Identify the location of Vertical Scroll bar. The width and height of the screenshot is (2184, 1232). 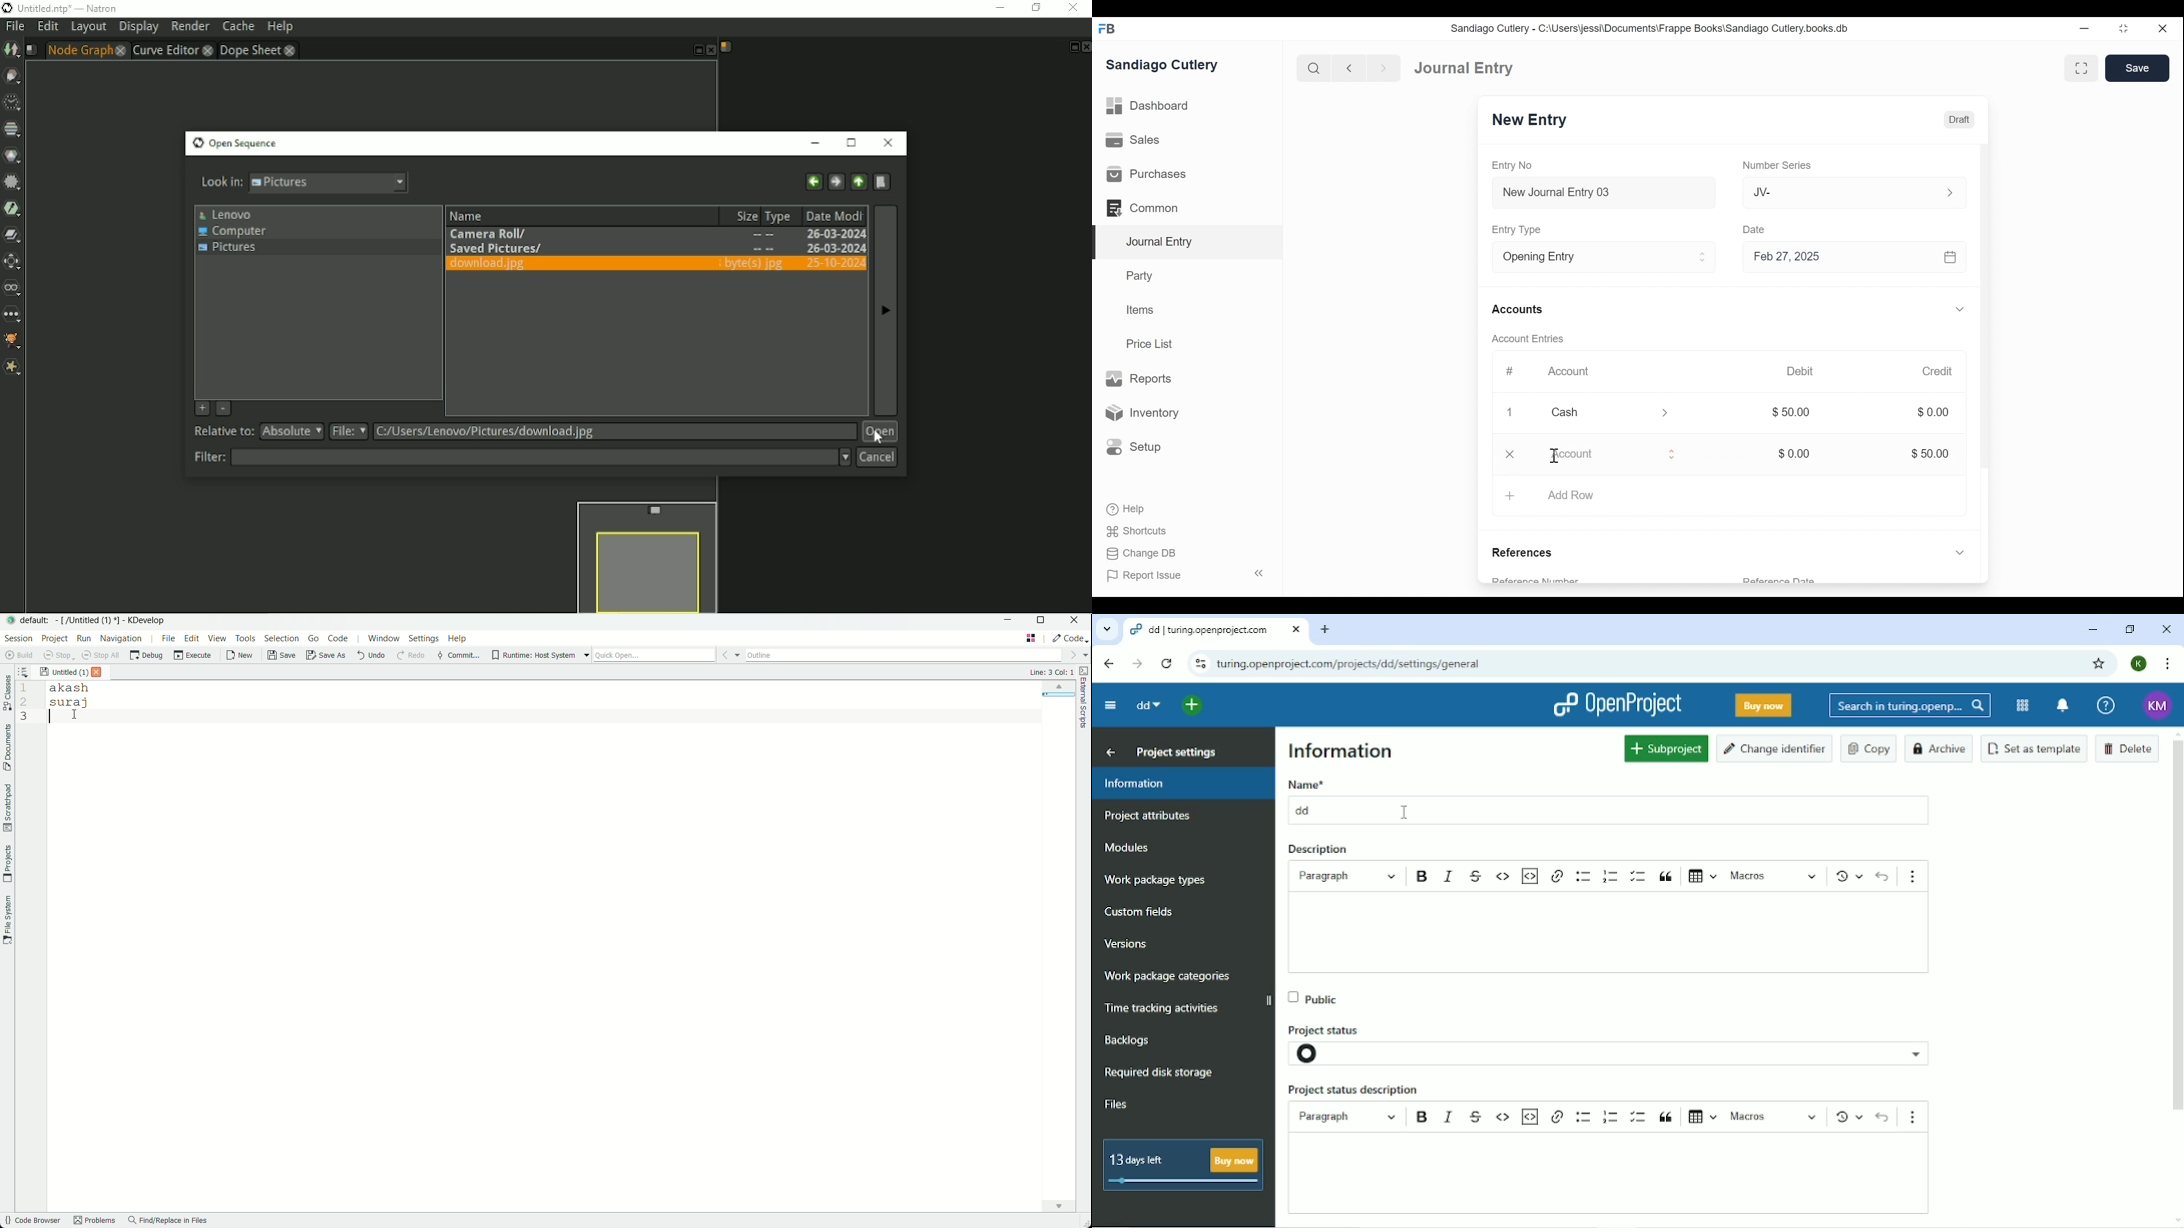
(1986, 329).